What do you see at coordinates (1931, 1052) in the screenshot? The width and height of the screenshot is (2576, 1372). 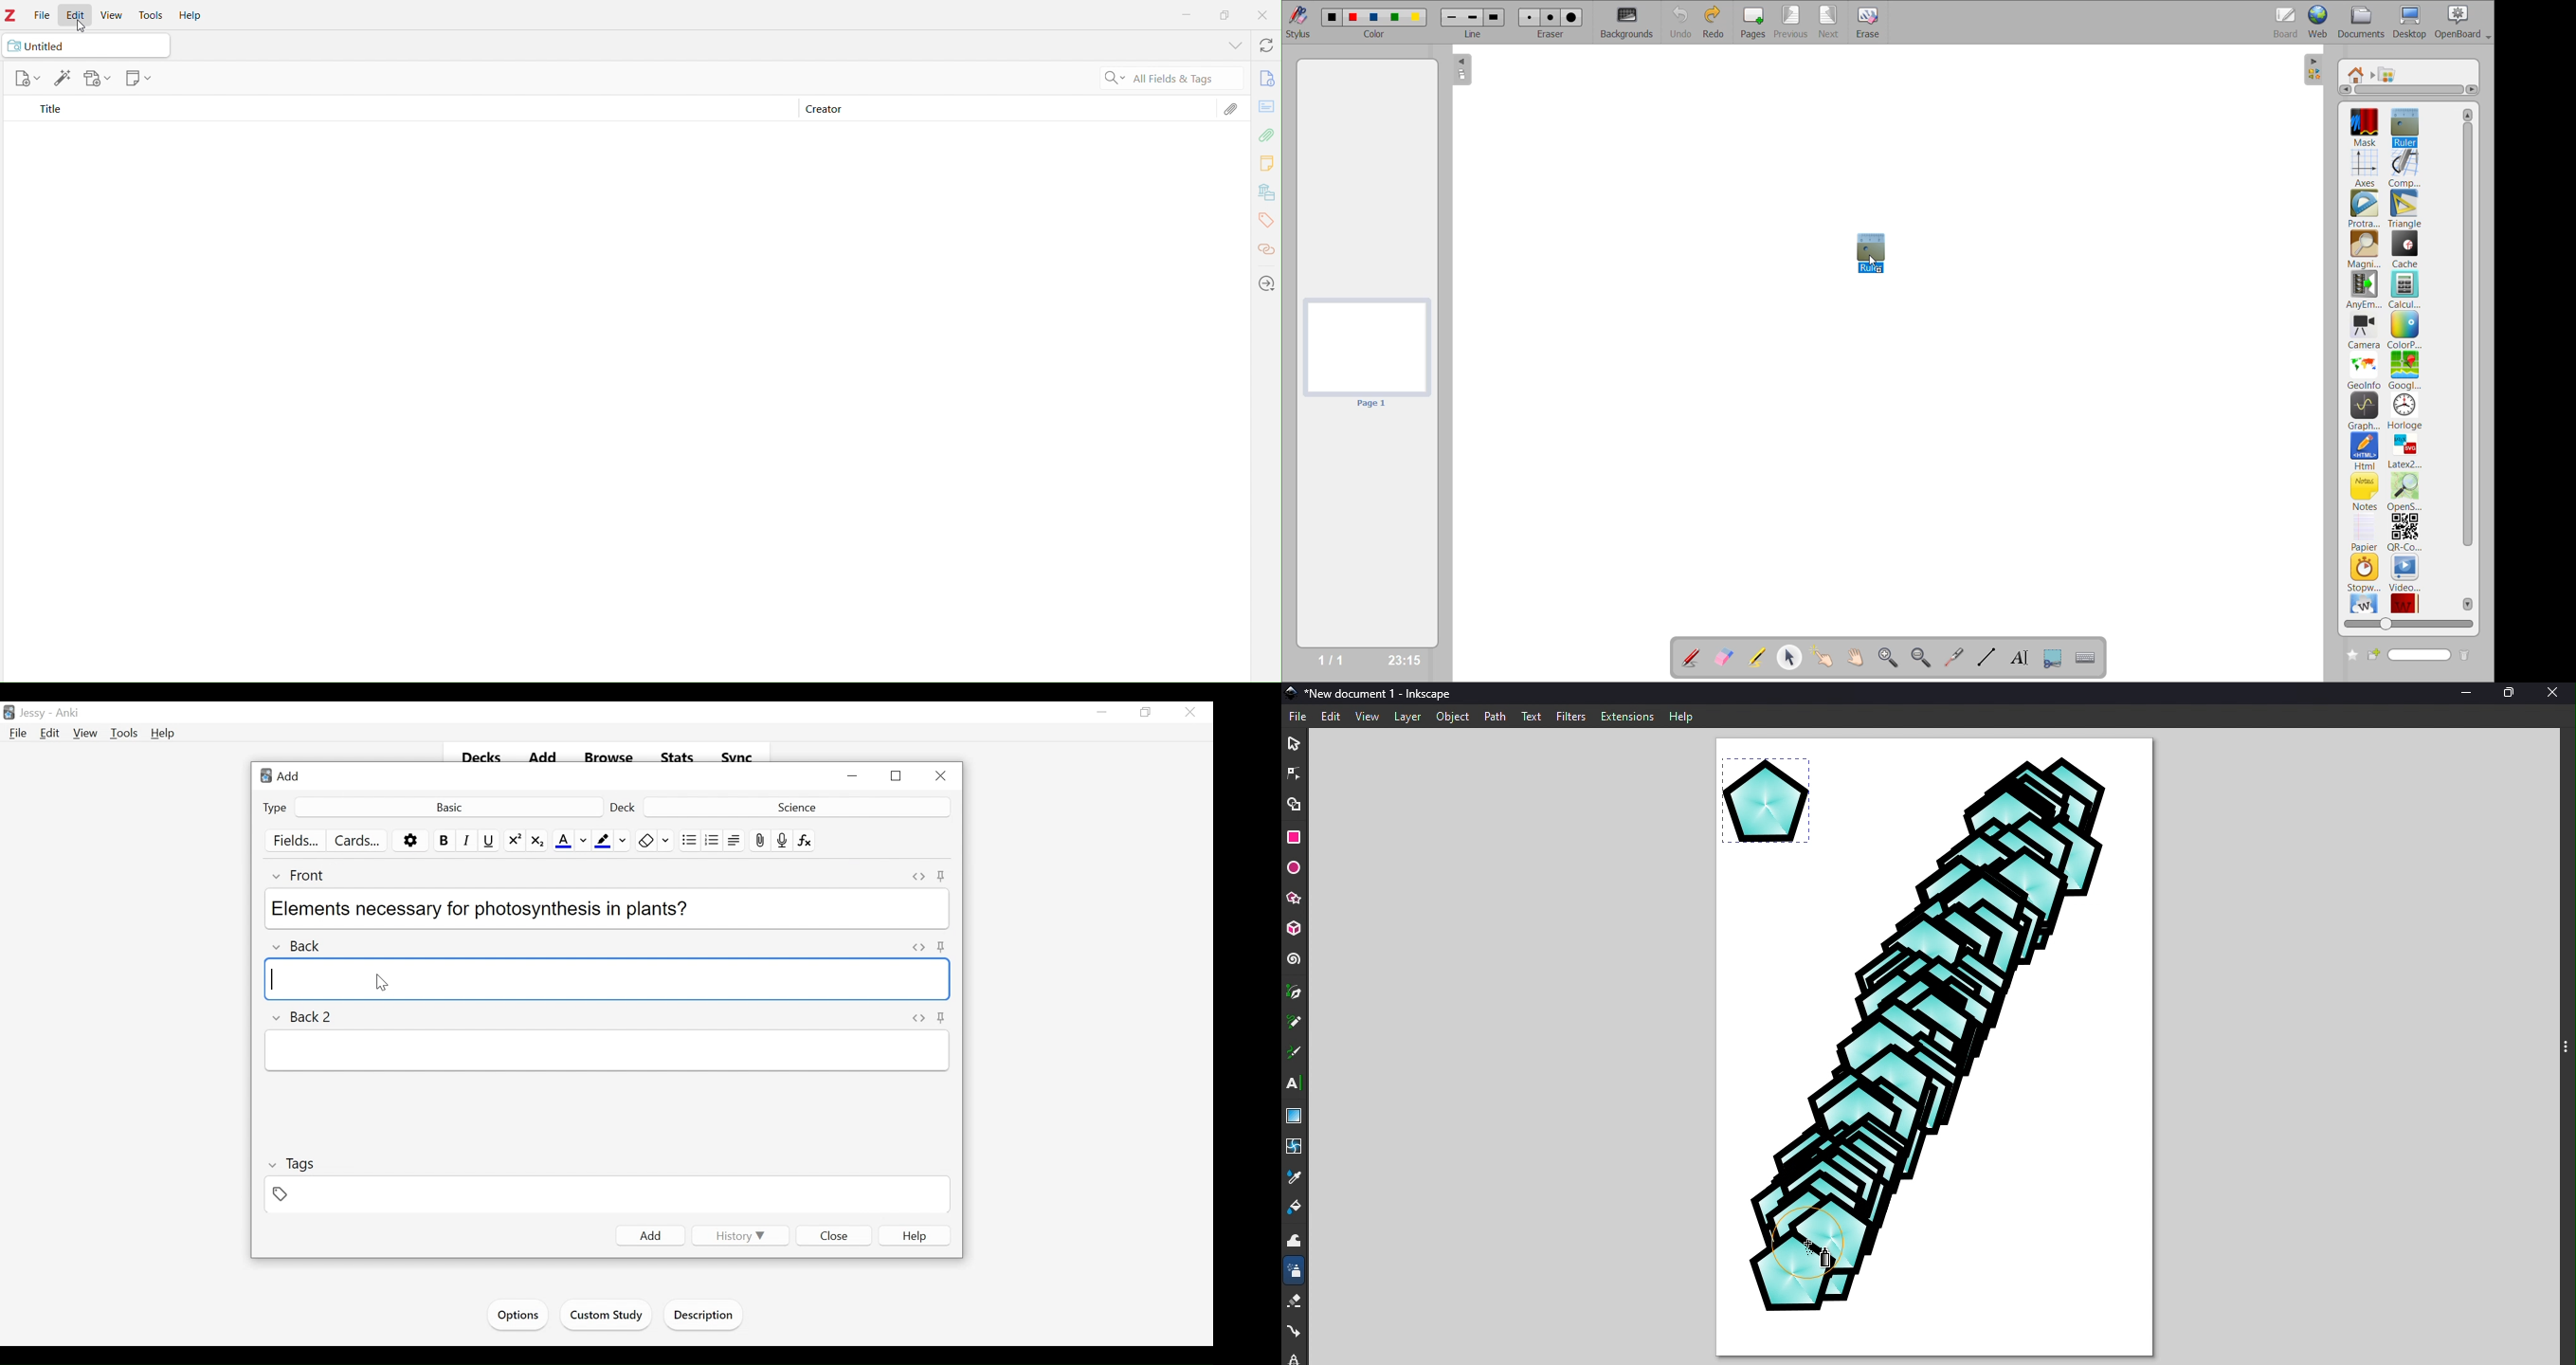 I see `Canvas` at bounding box center [1931, 1052].